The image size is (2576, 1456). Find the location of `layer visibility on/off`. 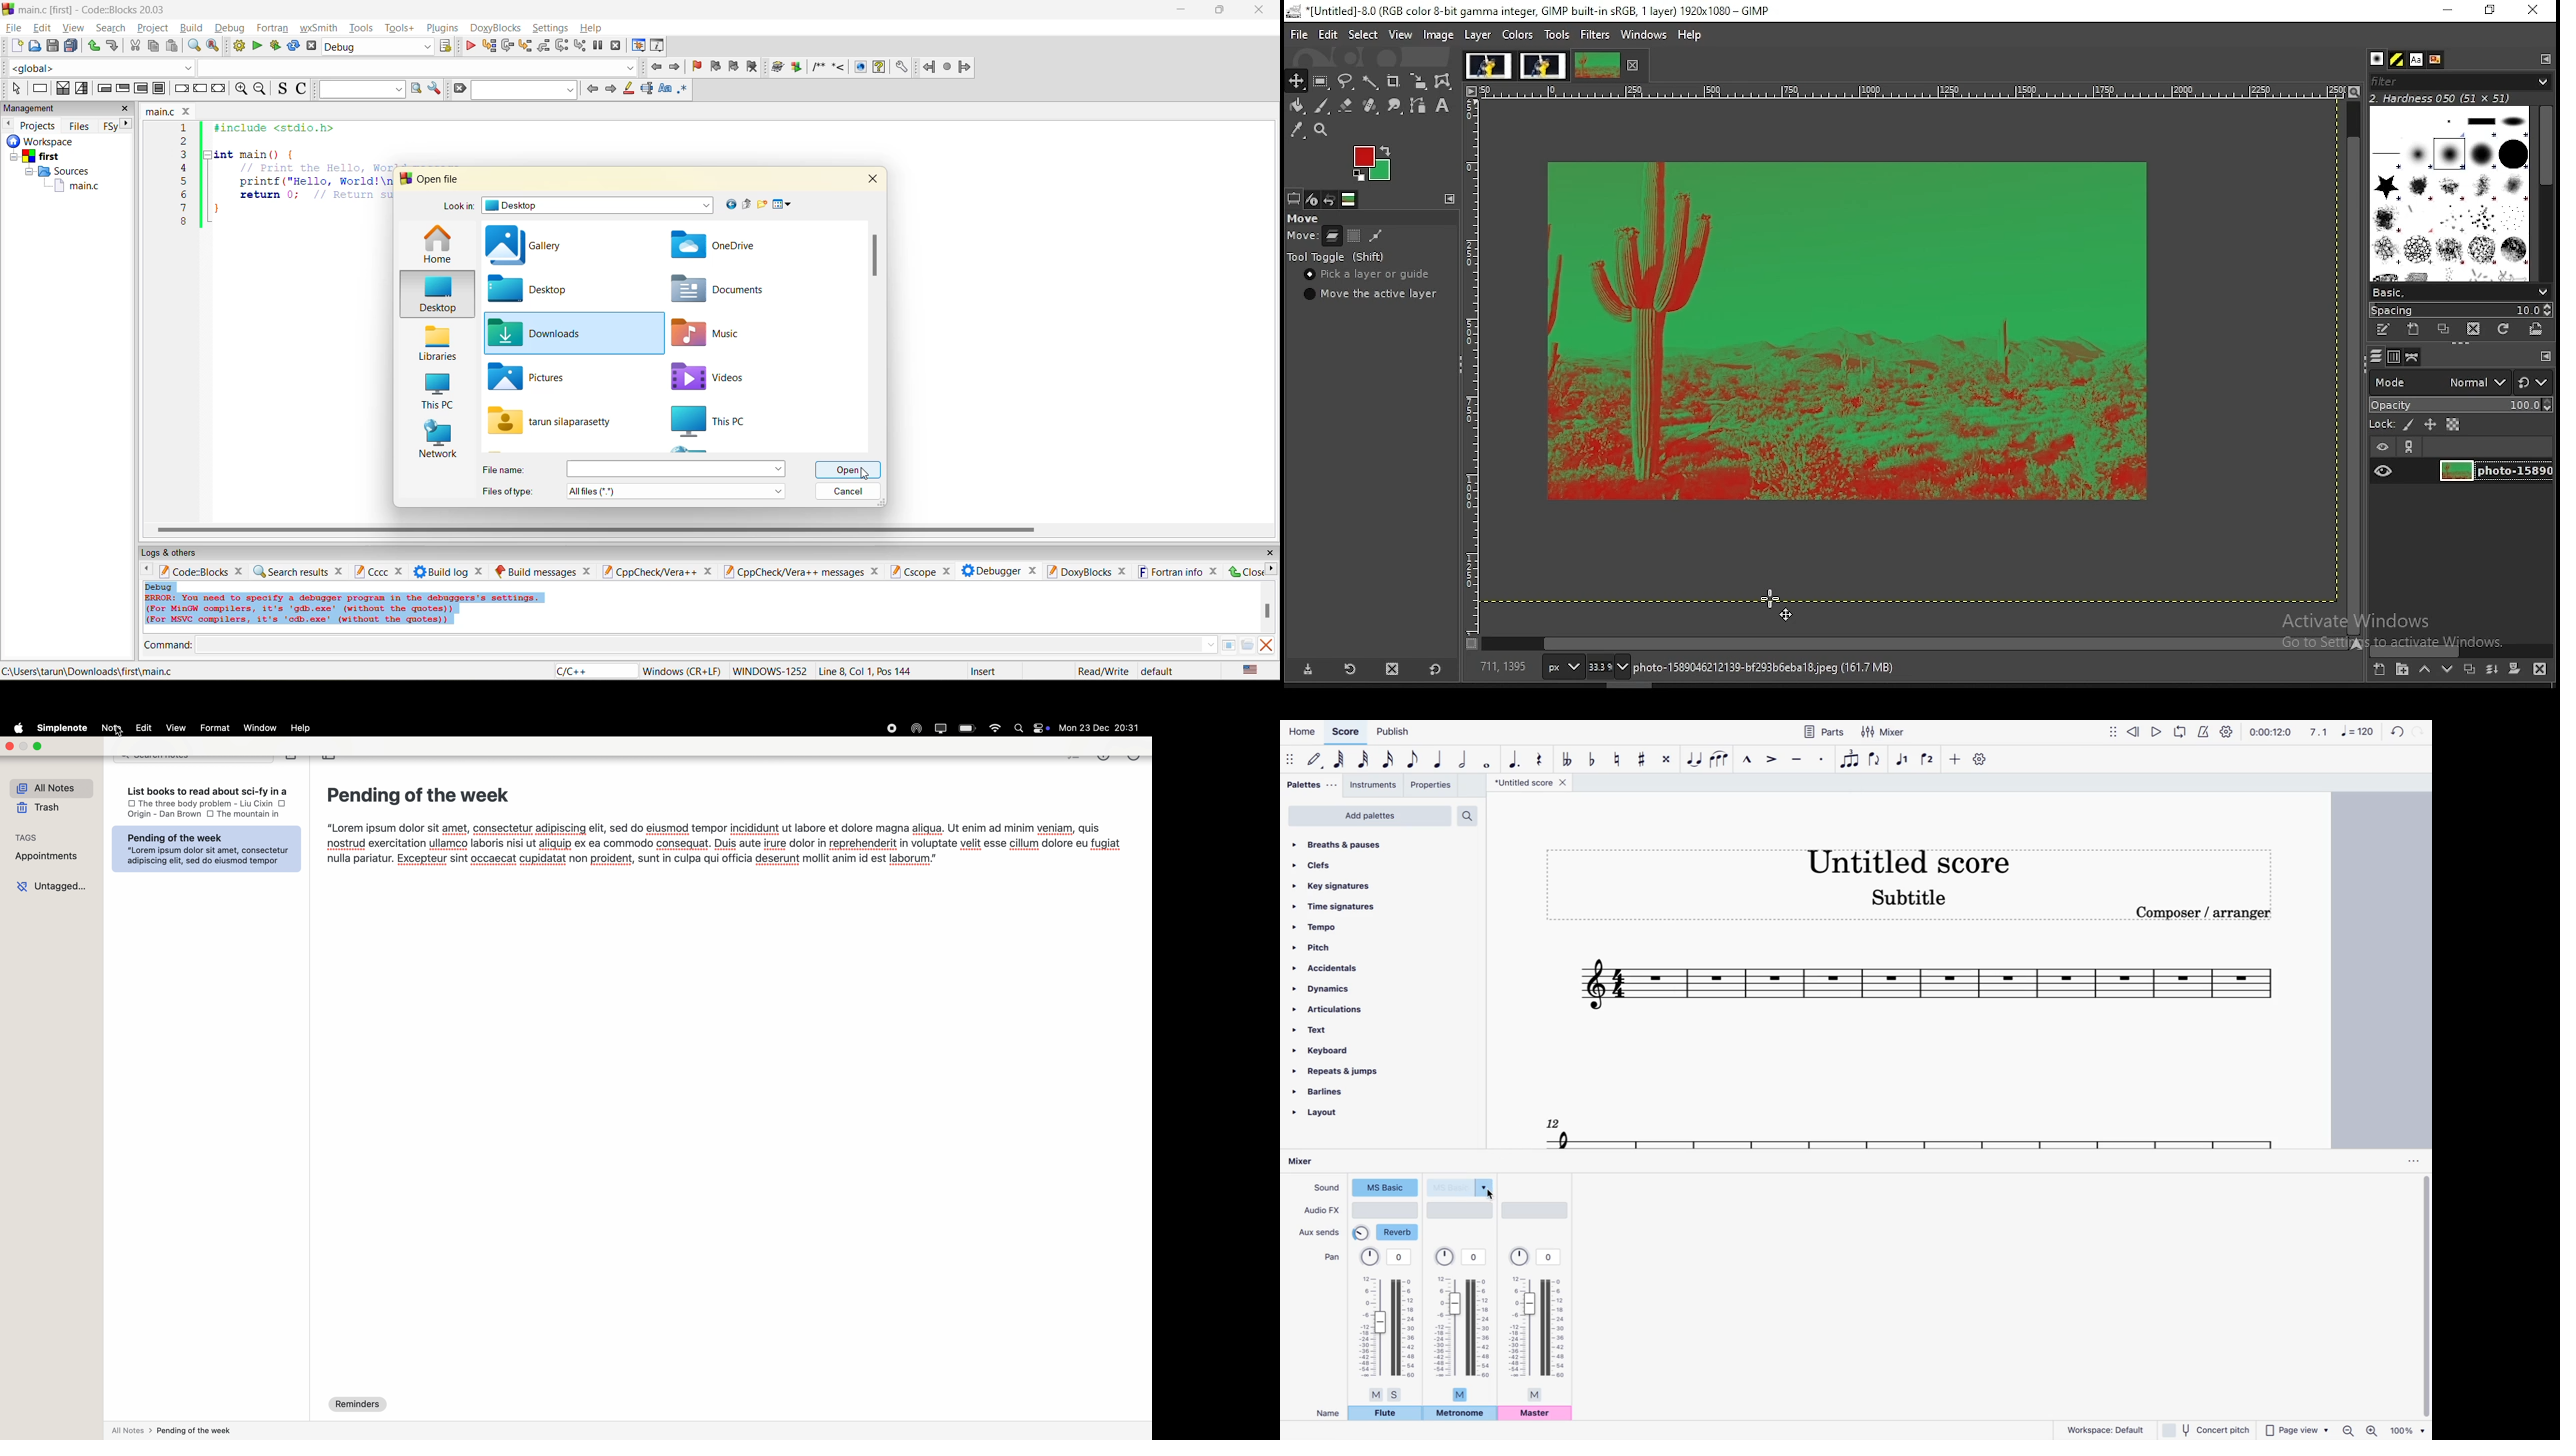

layer visibility on/off is located at coordinates (2383, 472).